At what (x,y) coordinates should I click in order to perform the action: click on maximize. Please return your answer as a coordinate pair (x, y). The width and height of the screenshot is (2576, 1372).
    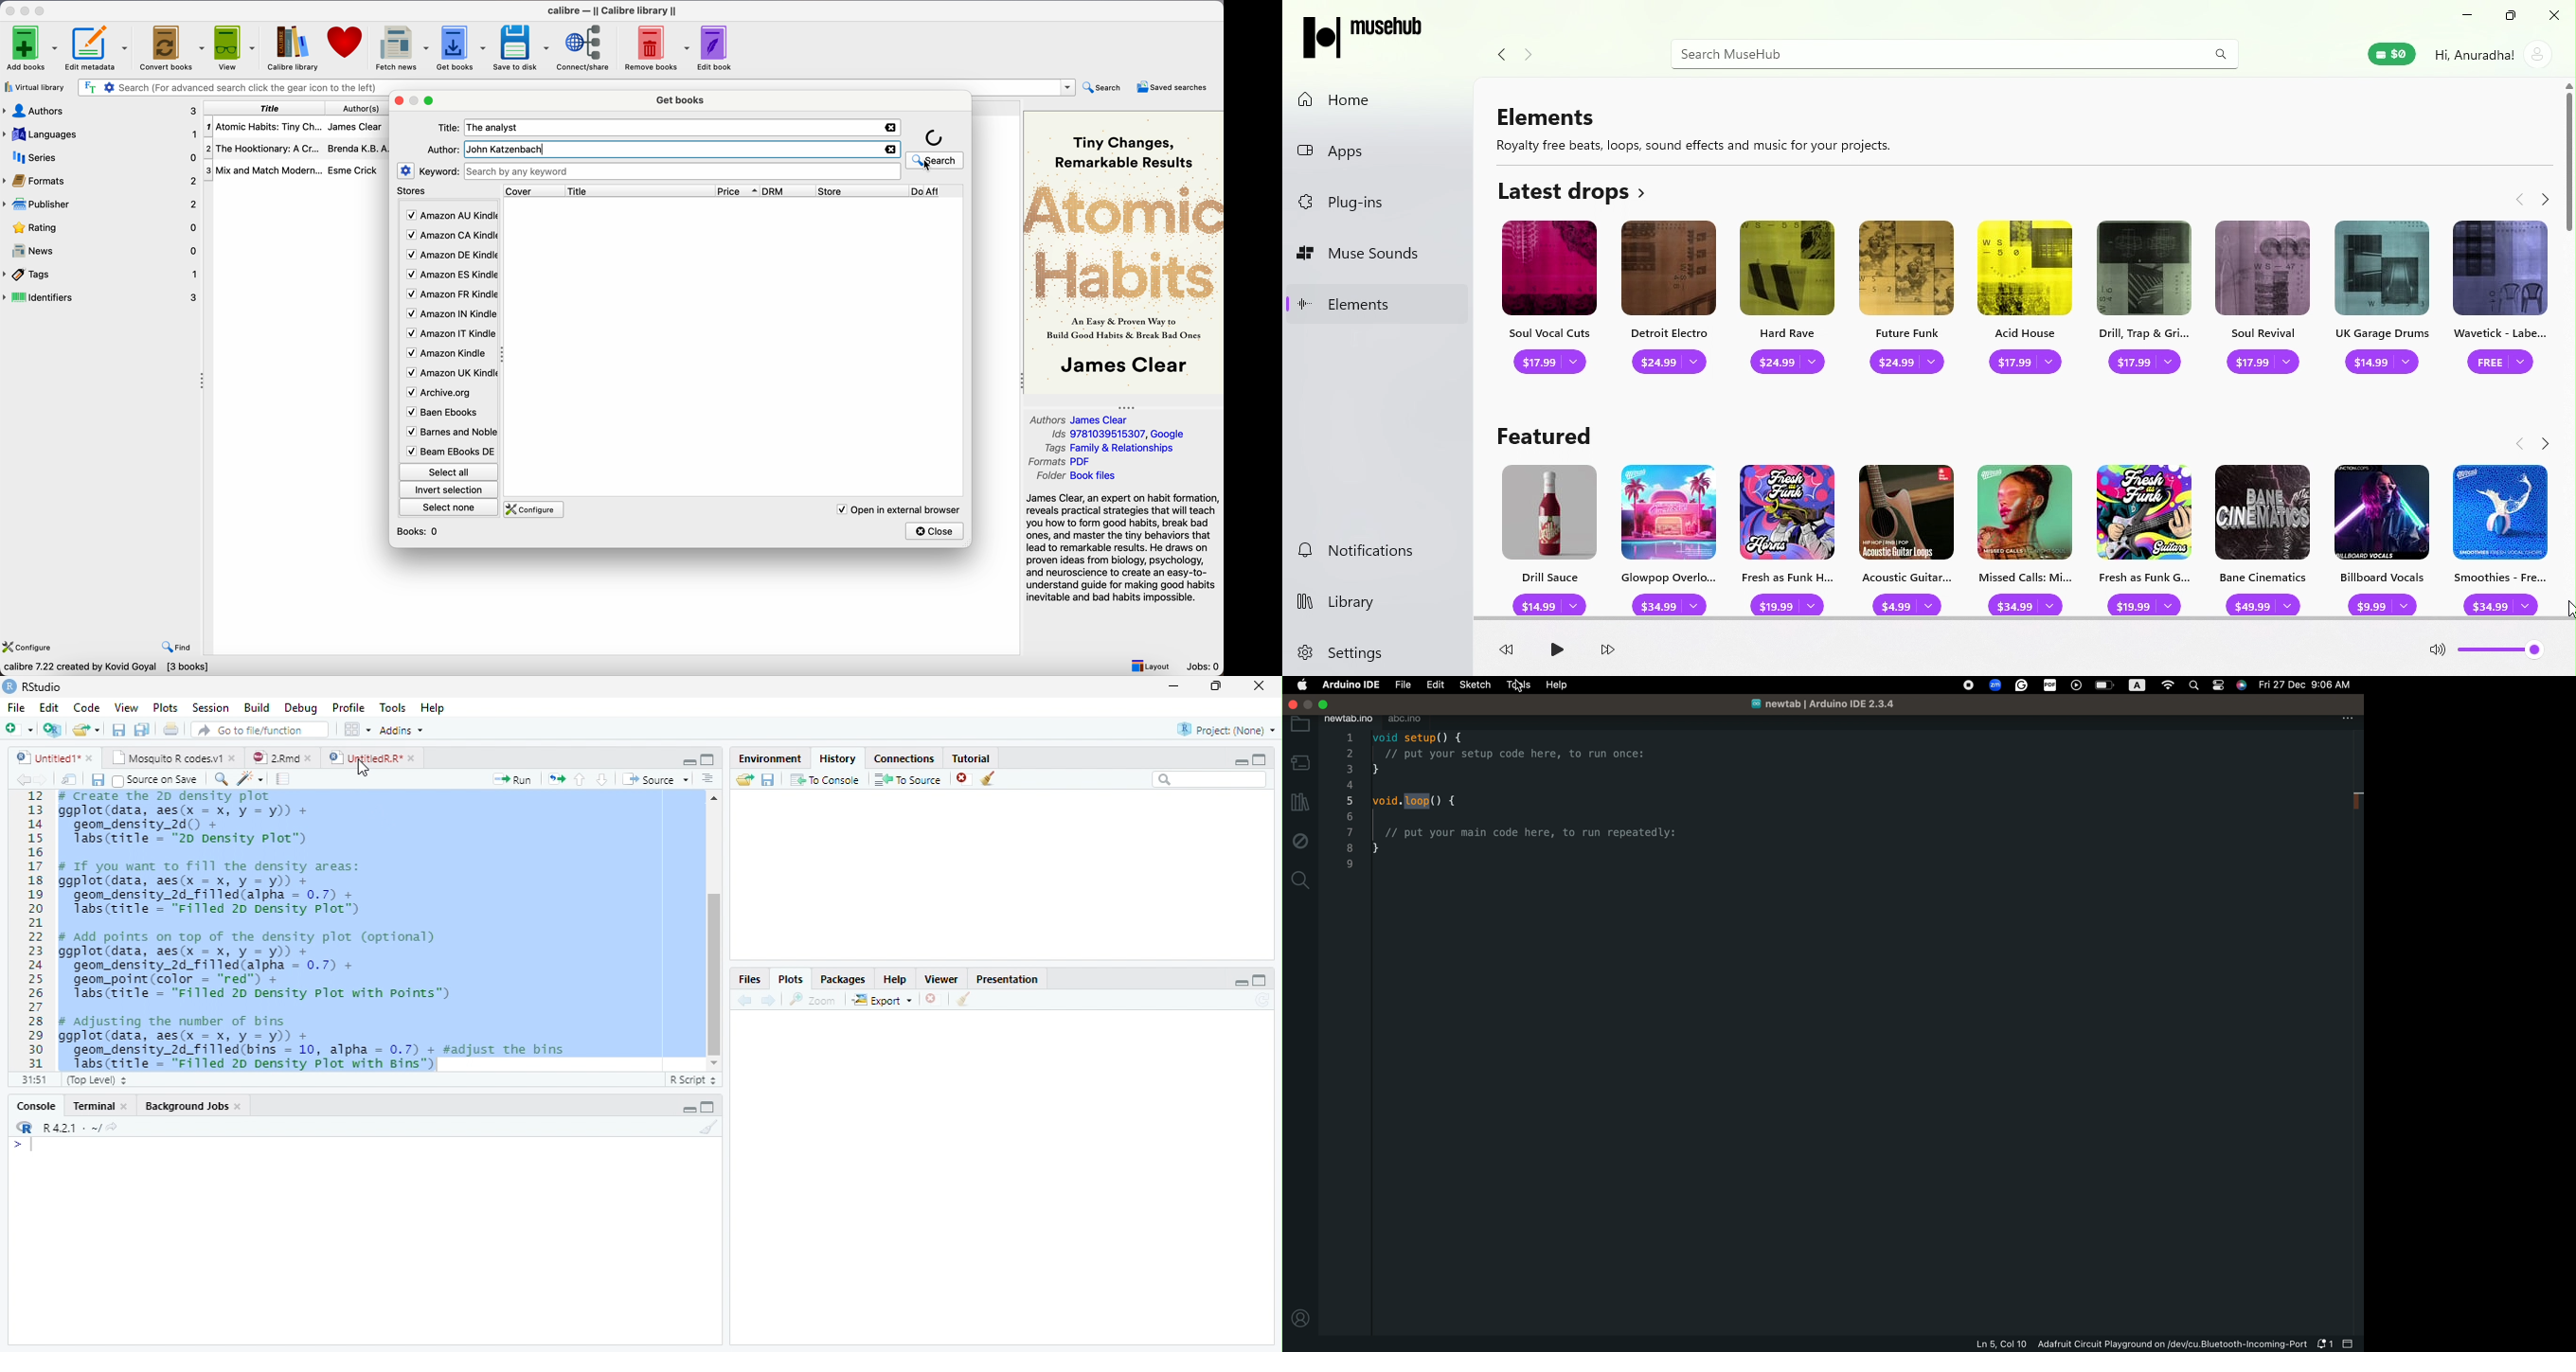
    Looking at the image, I should click on (1218, 685).